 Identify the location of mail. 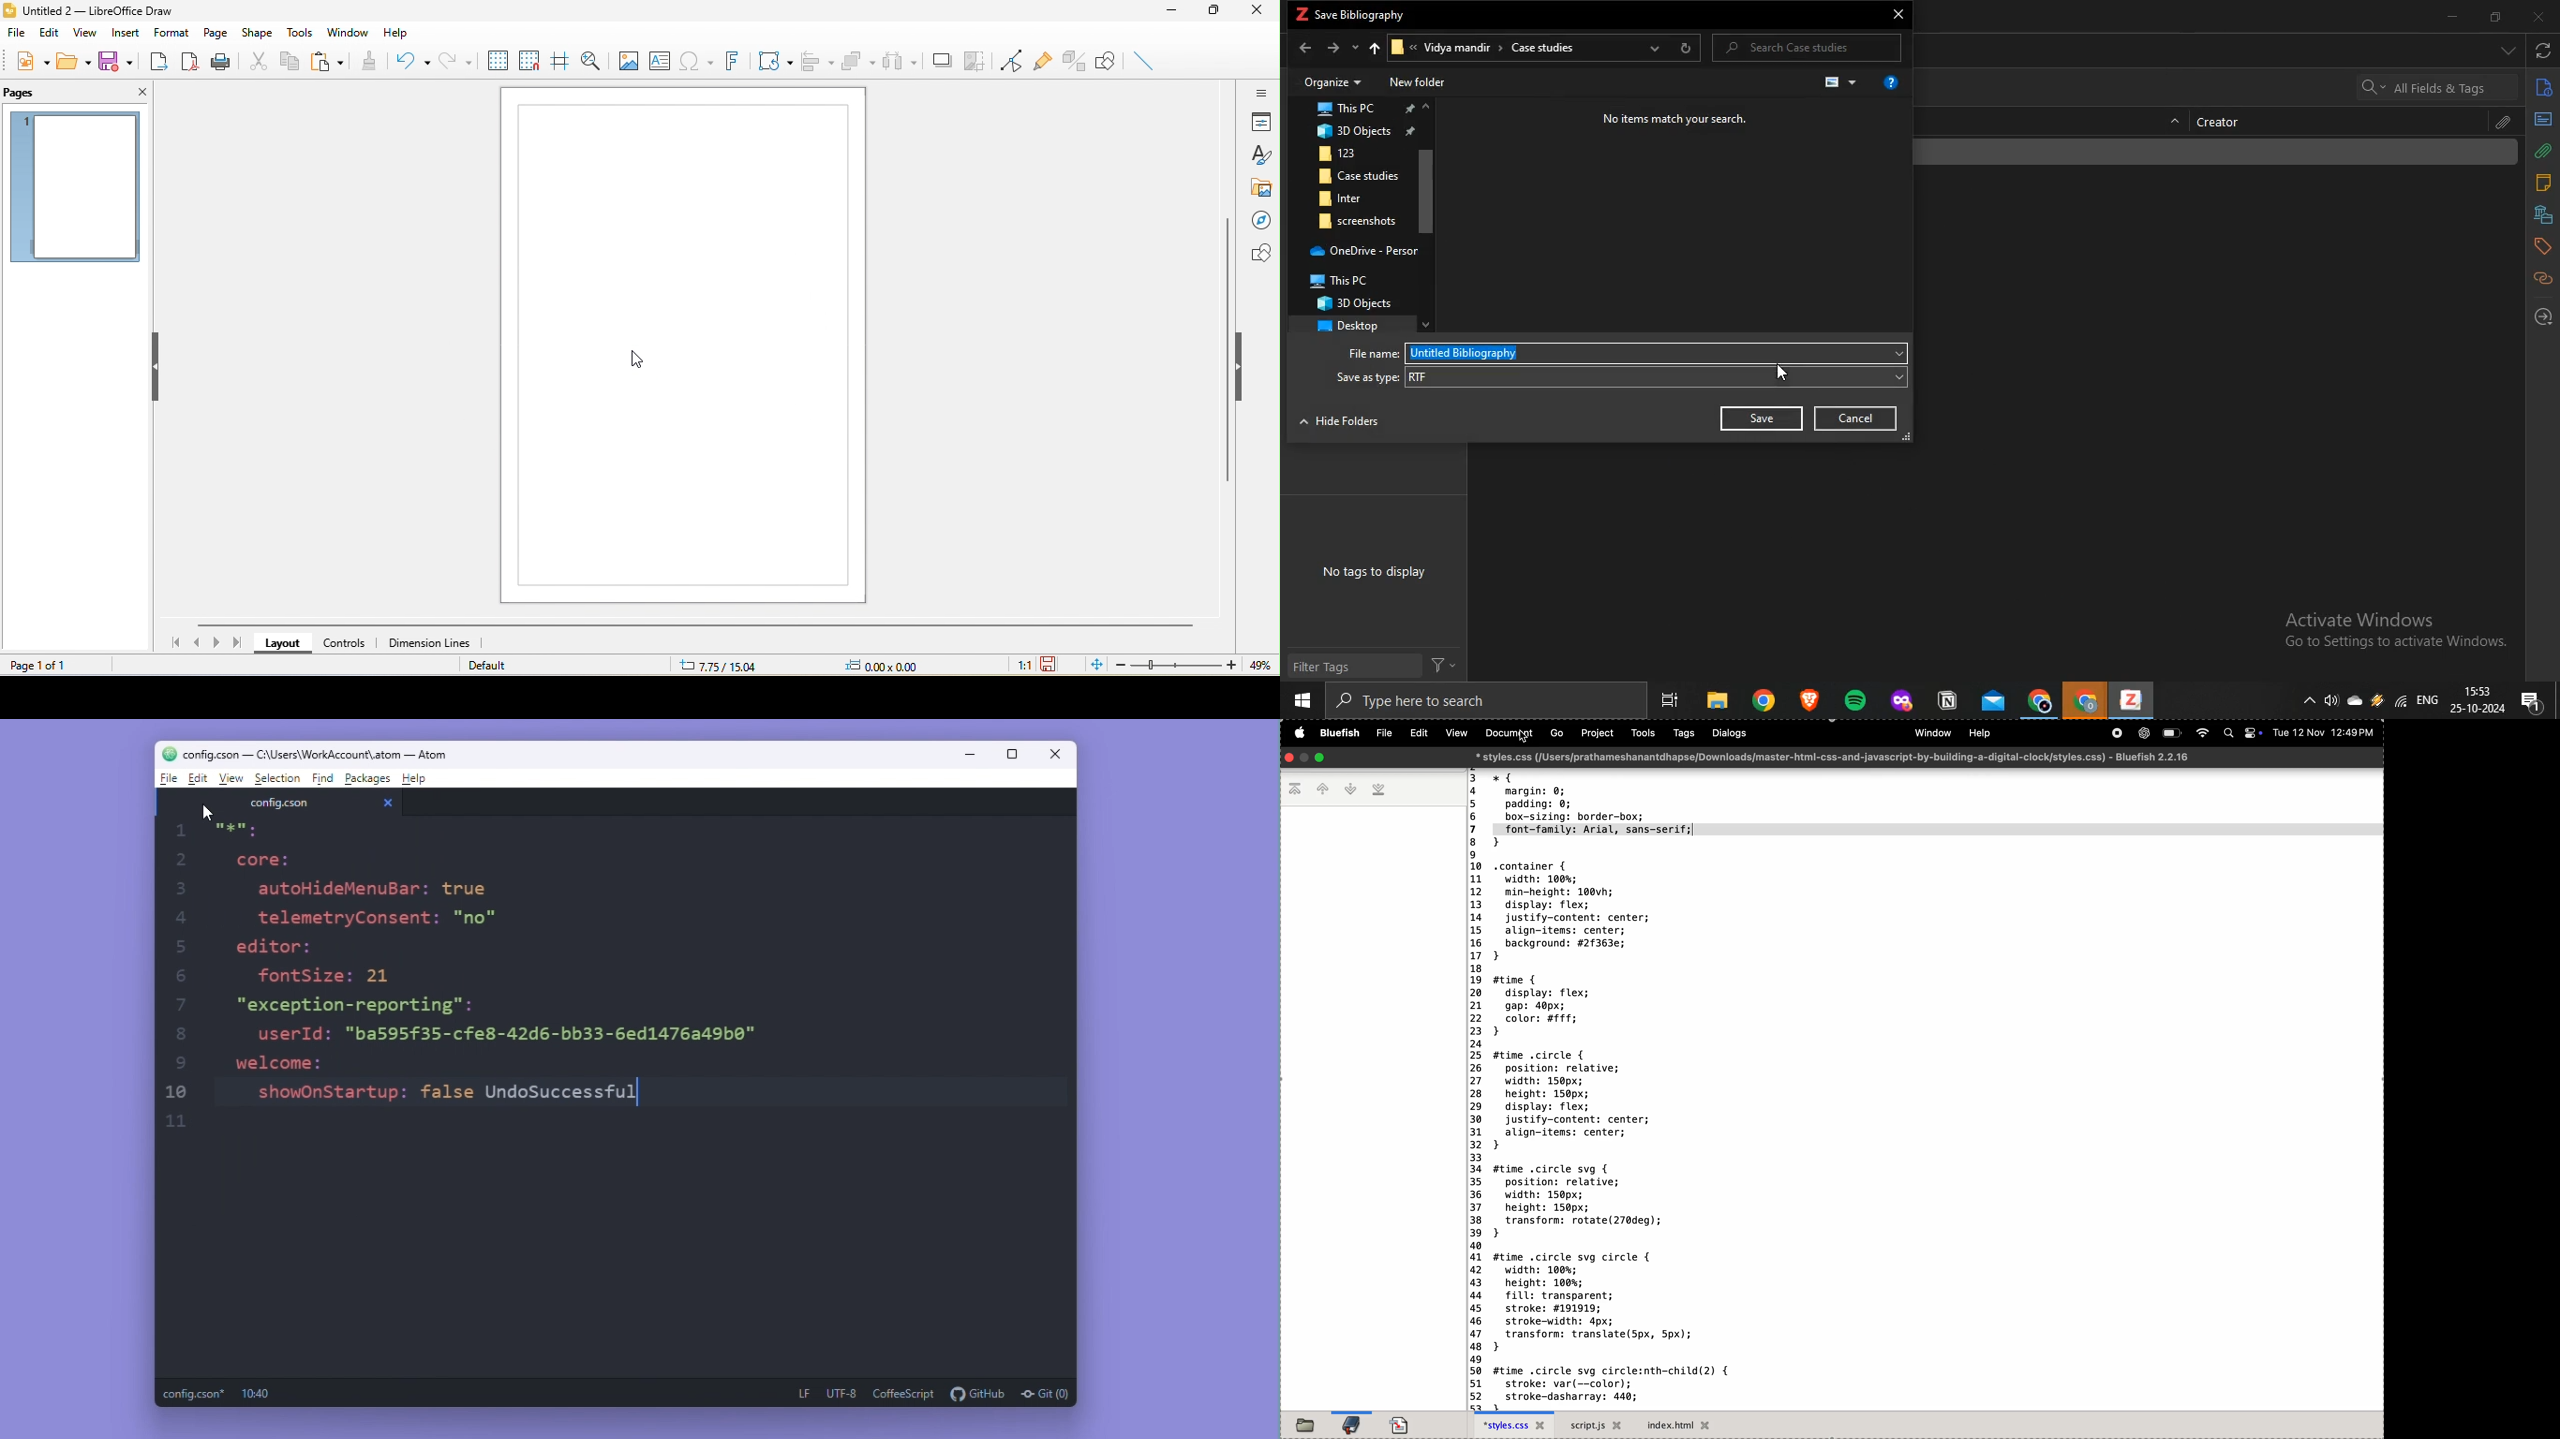
(1995, 701).